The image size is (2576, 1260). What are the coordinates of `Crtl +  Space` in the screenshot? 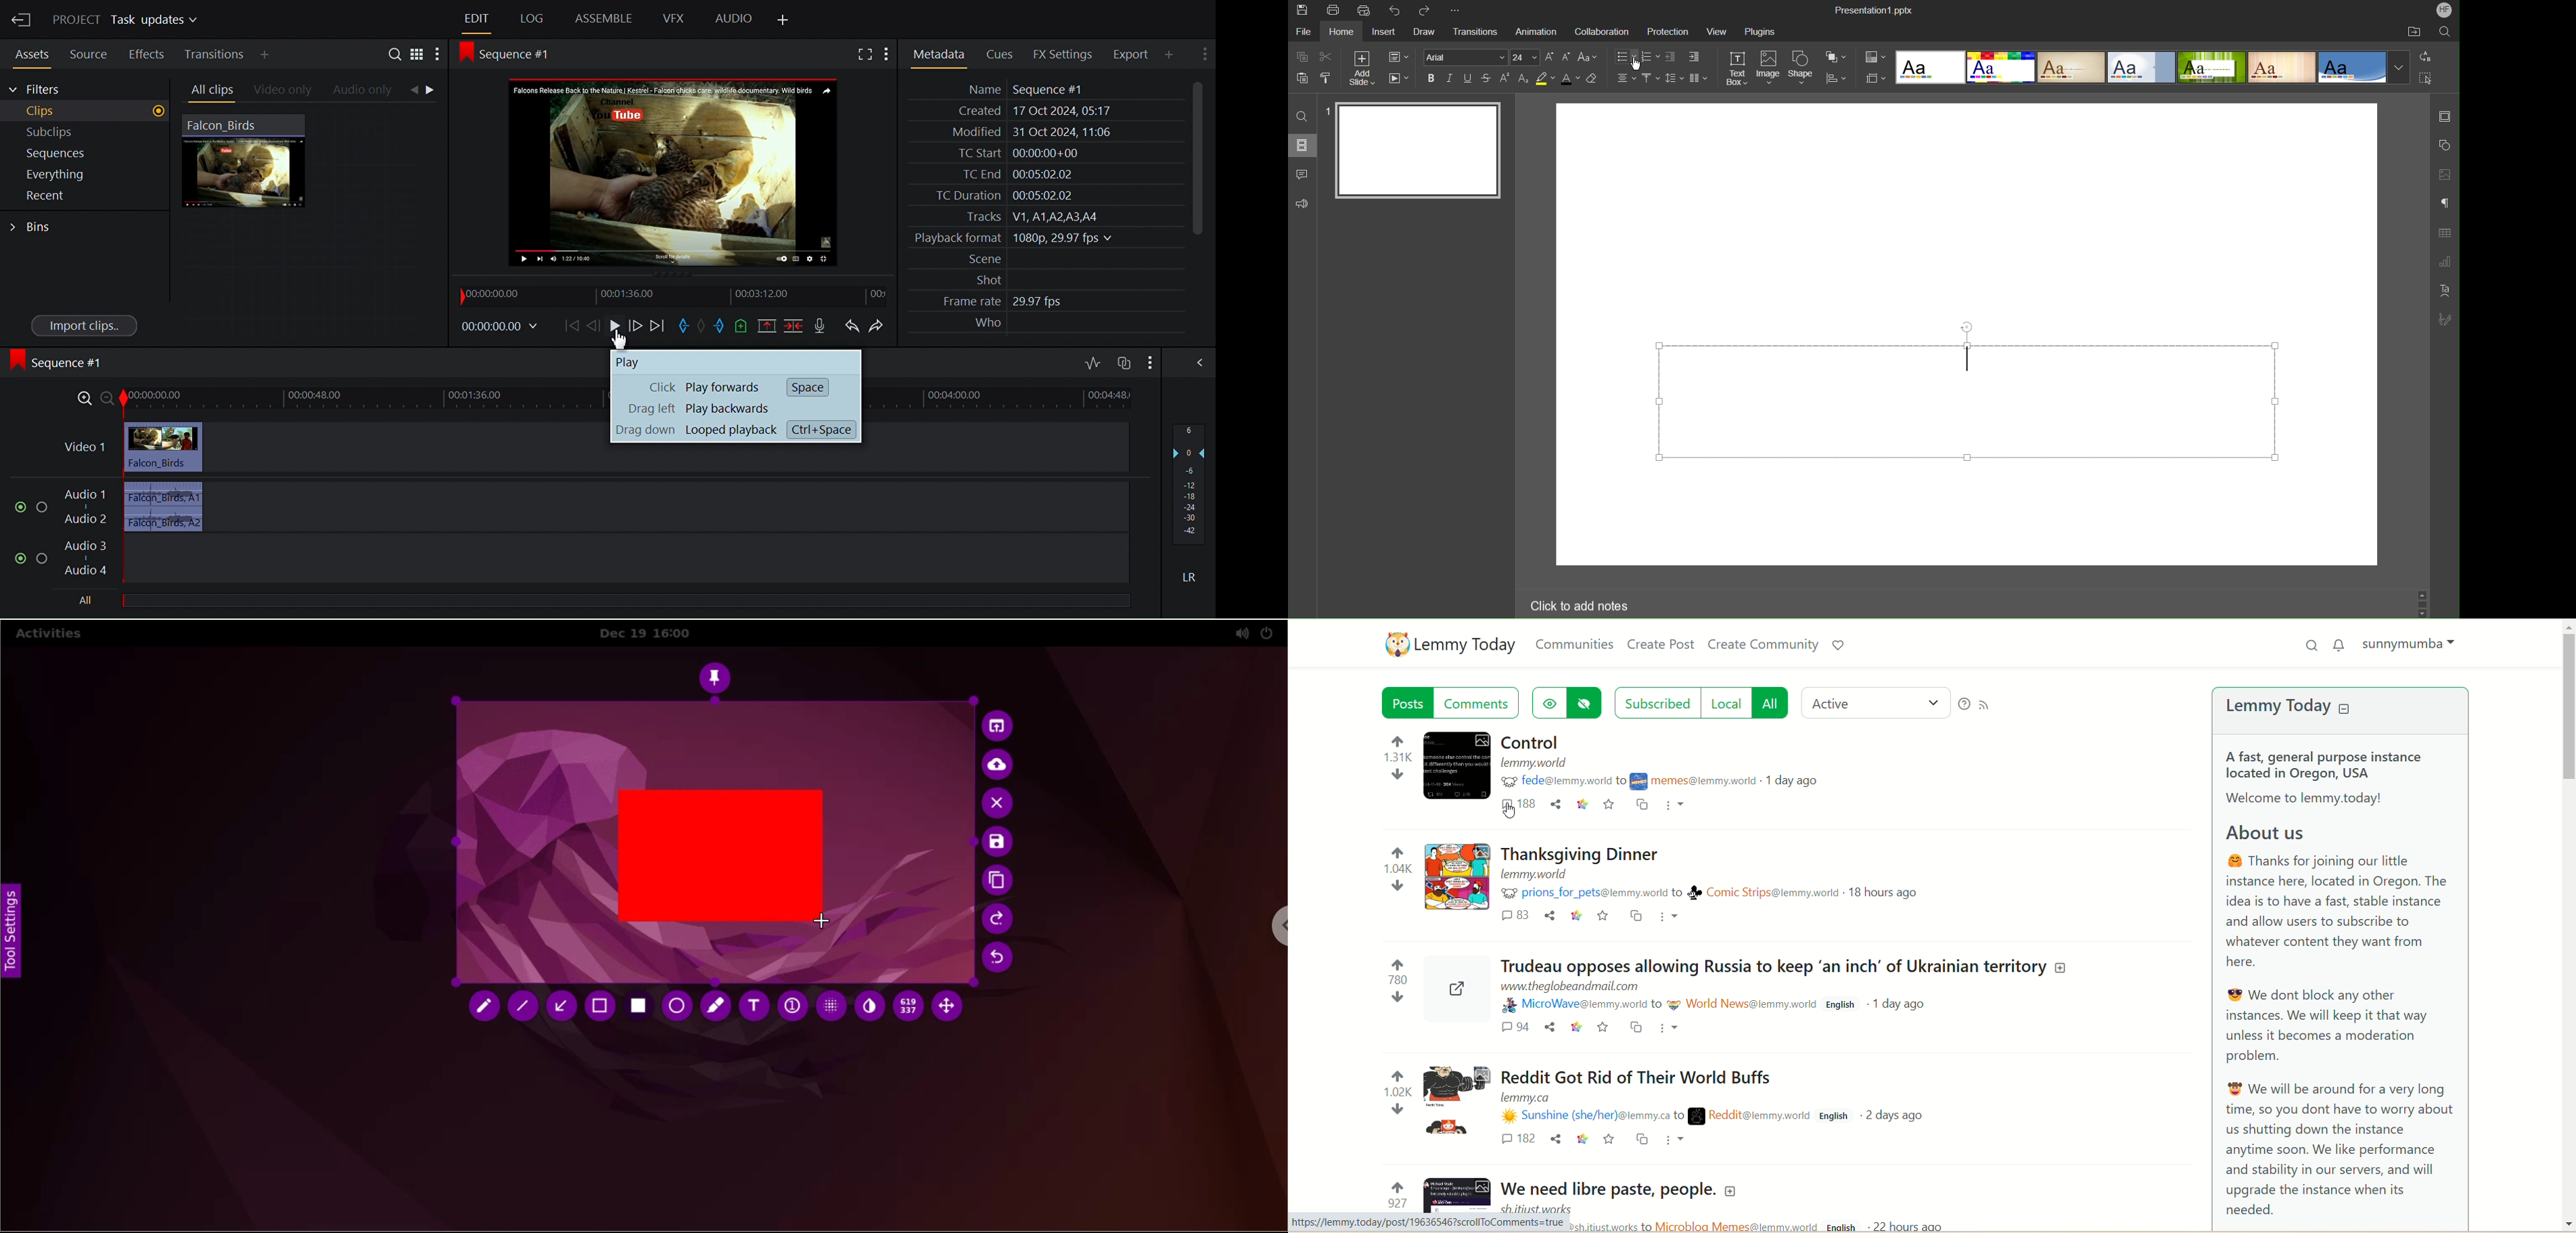 It's located at (827, 429).